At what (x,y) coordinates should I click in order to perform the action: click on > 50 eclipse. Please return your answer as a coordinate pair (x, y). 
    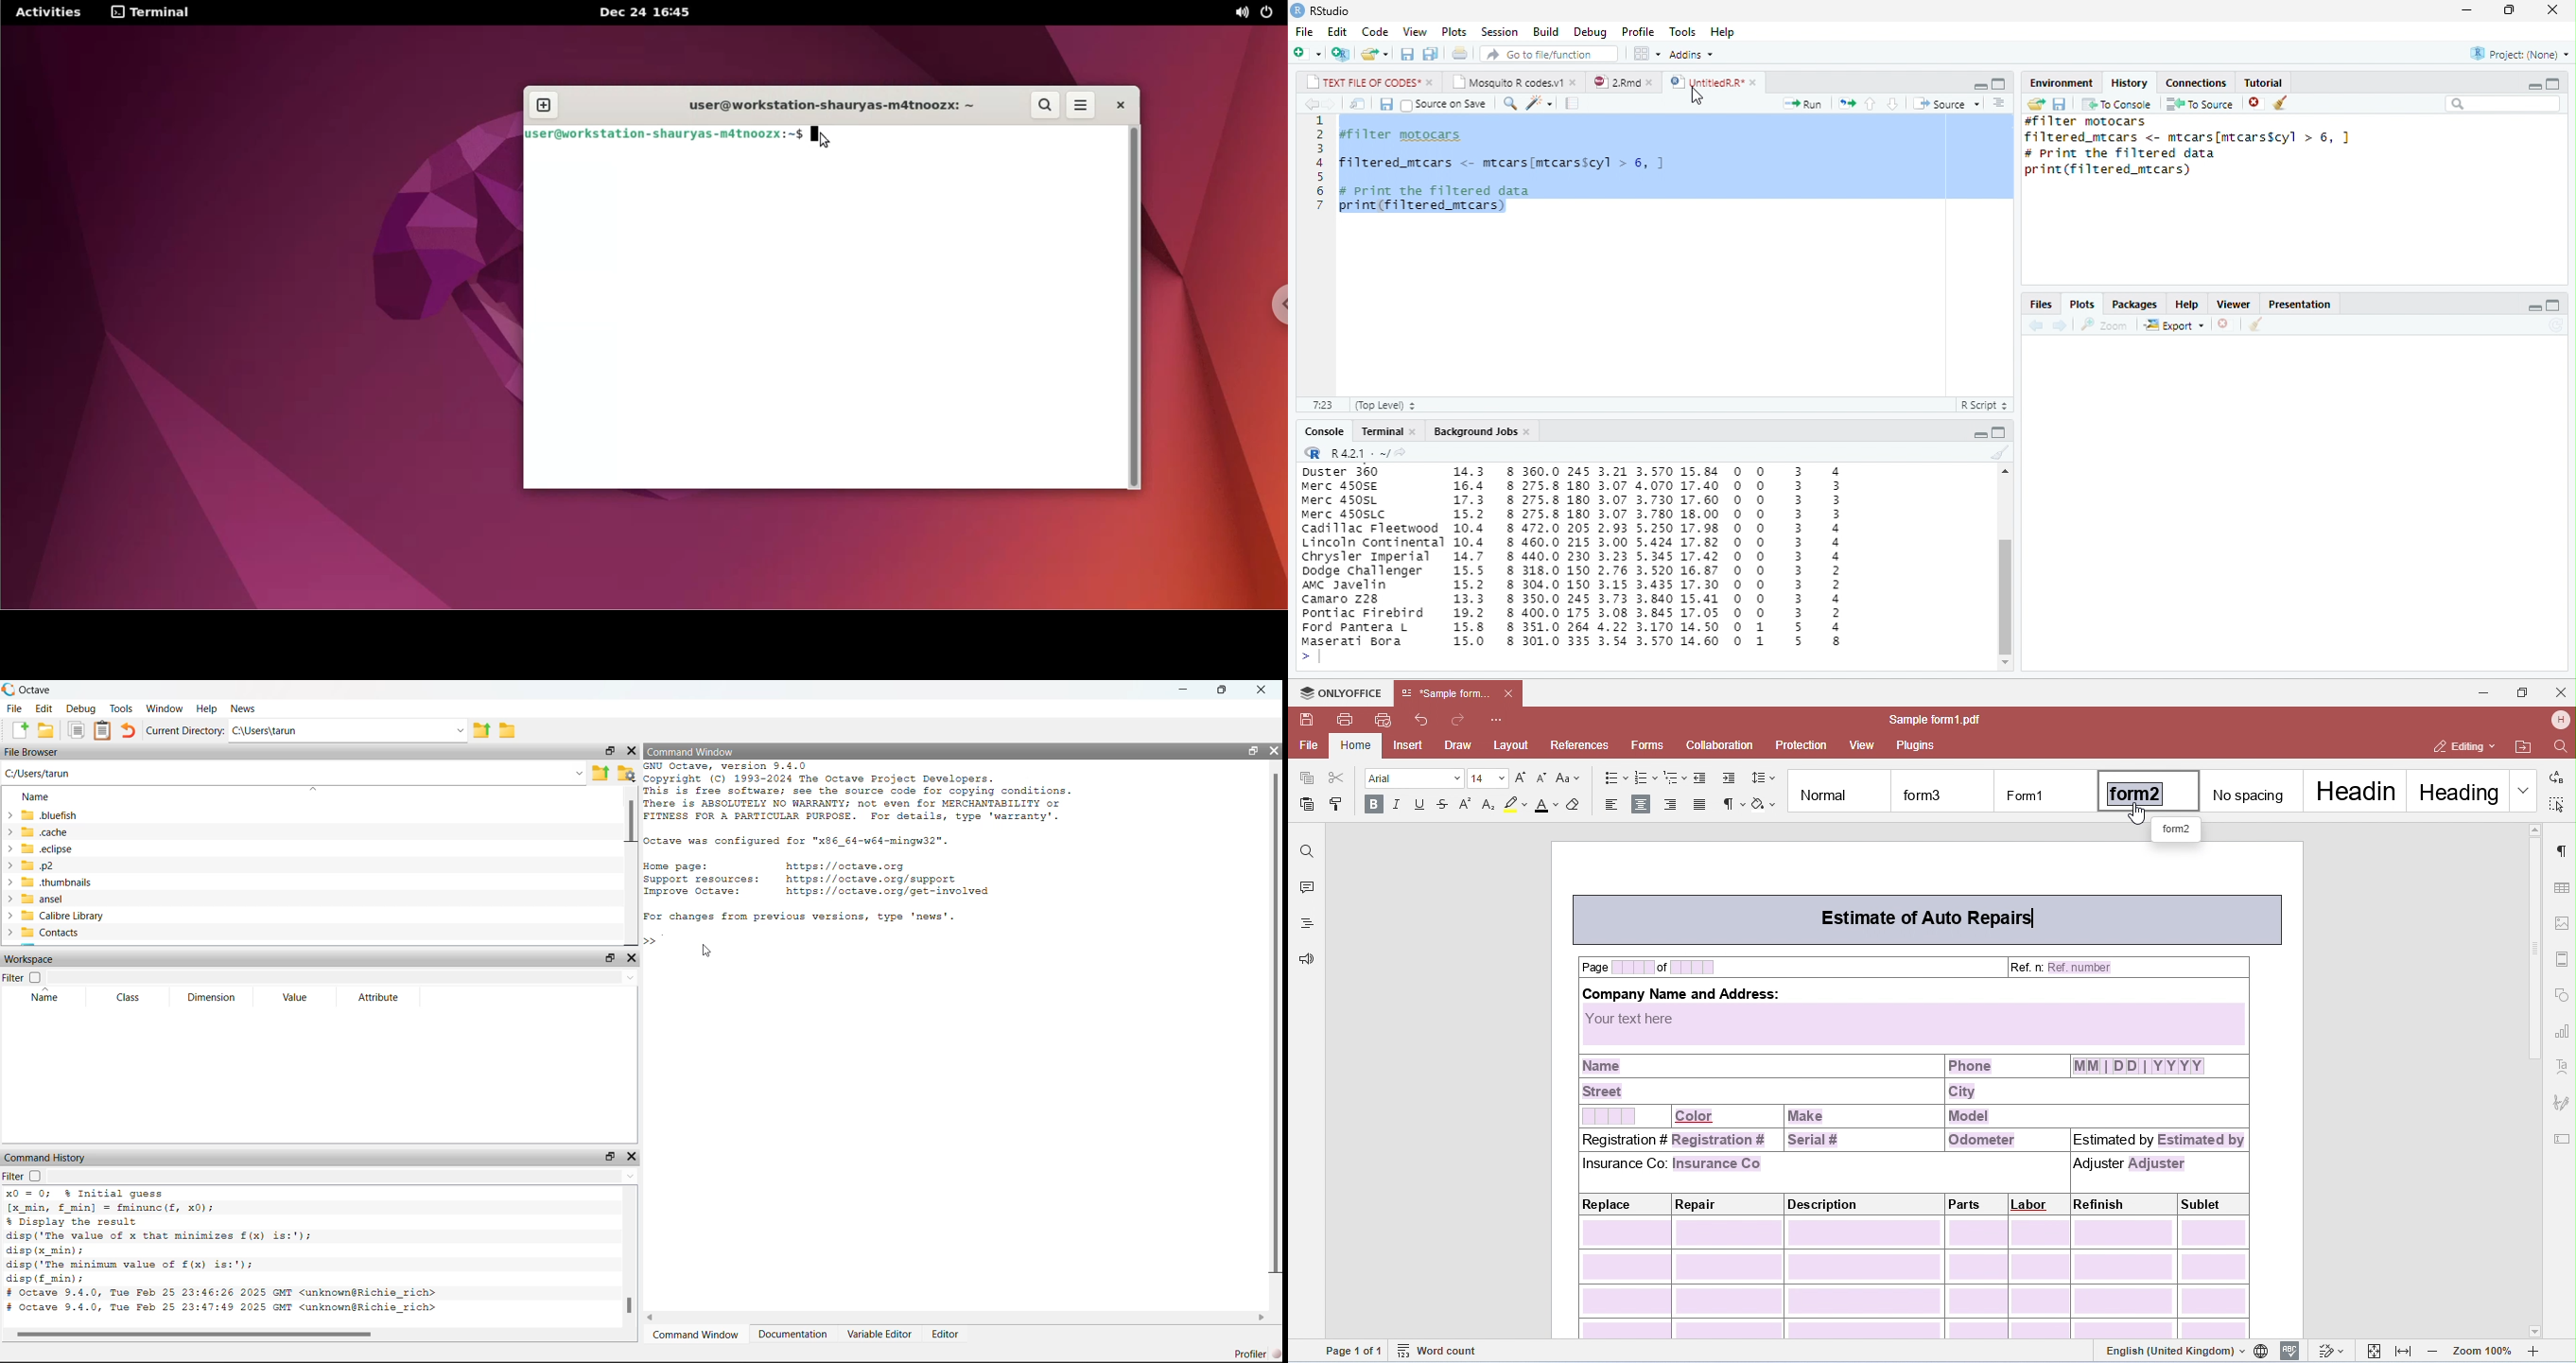
    Looking at the image, I should click on (43, 849).